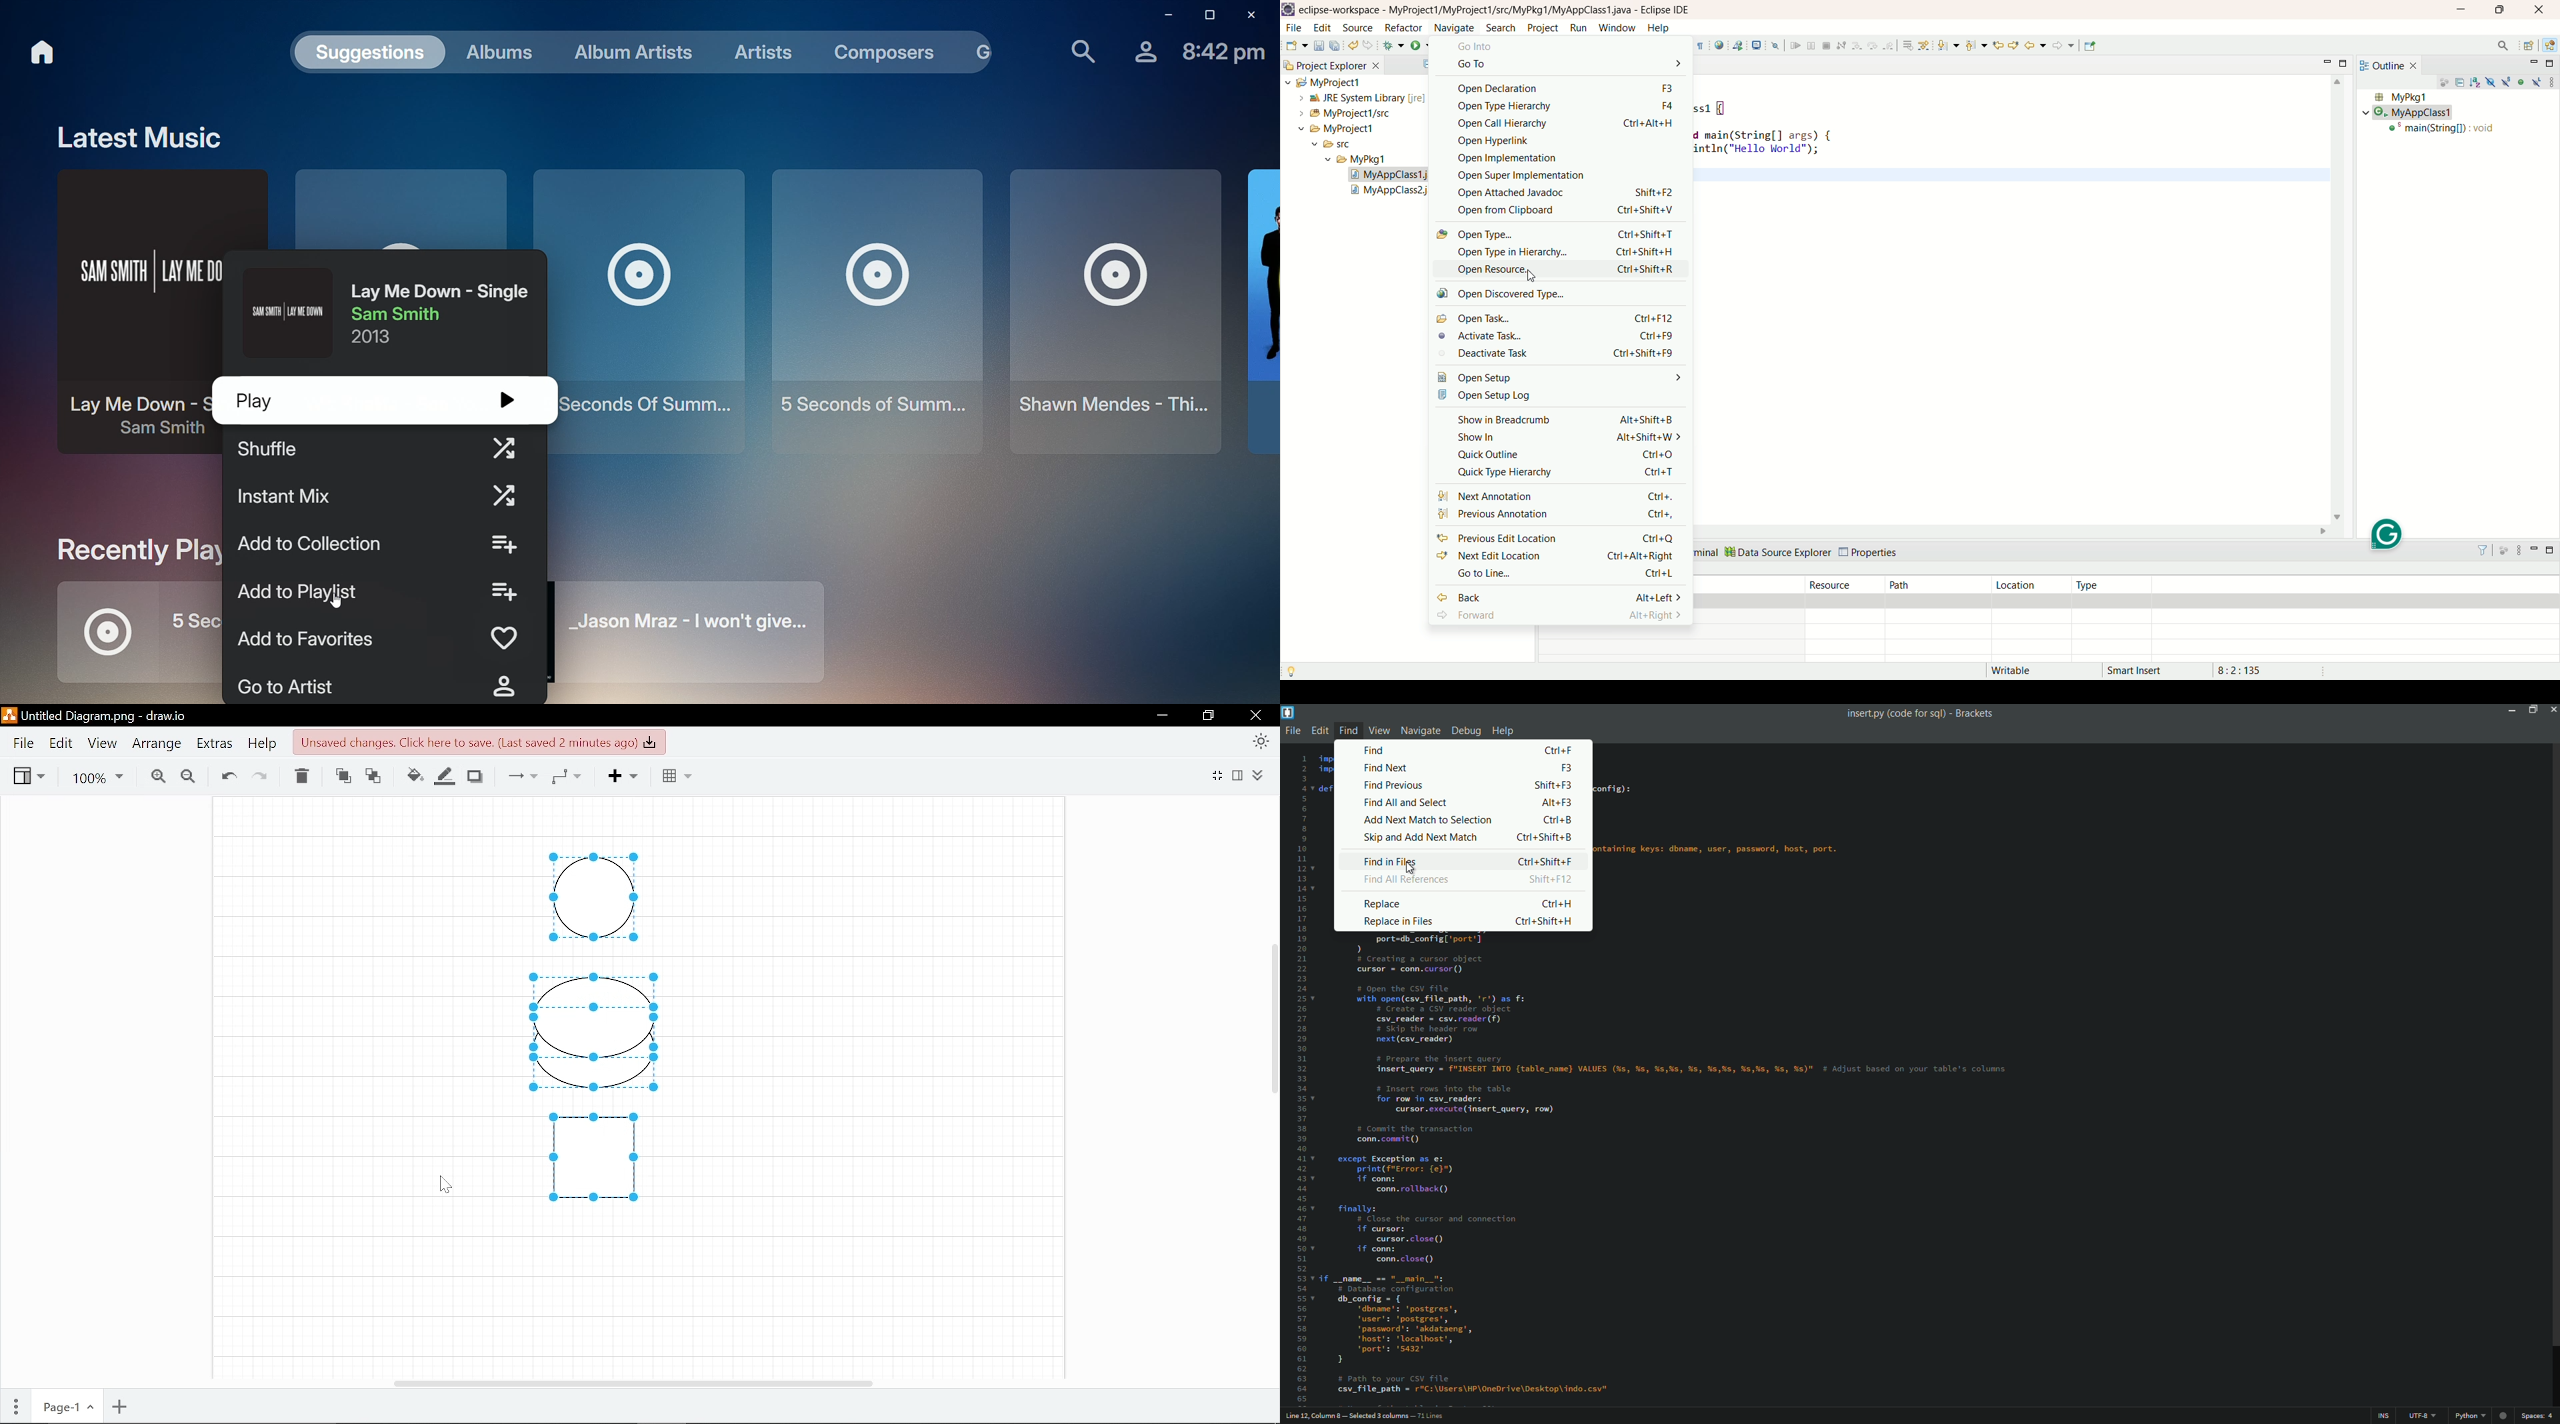  What do you see at coordinates (1391, 863) in the screenshot?
I see `file in files` at bounding box center [1391, 863].